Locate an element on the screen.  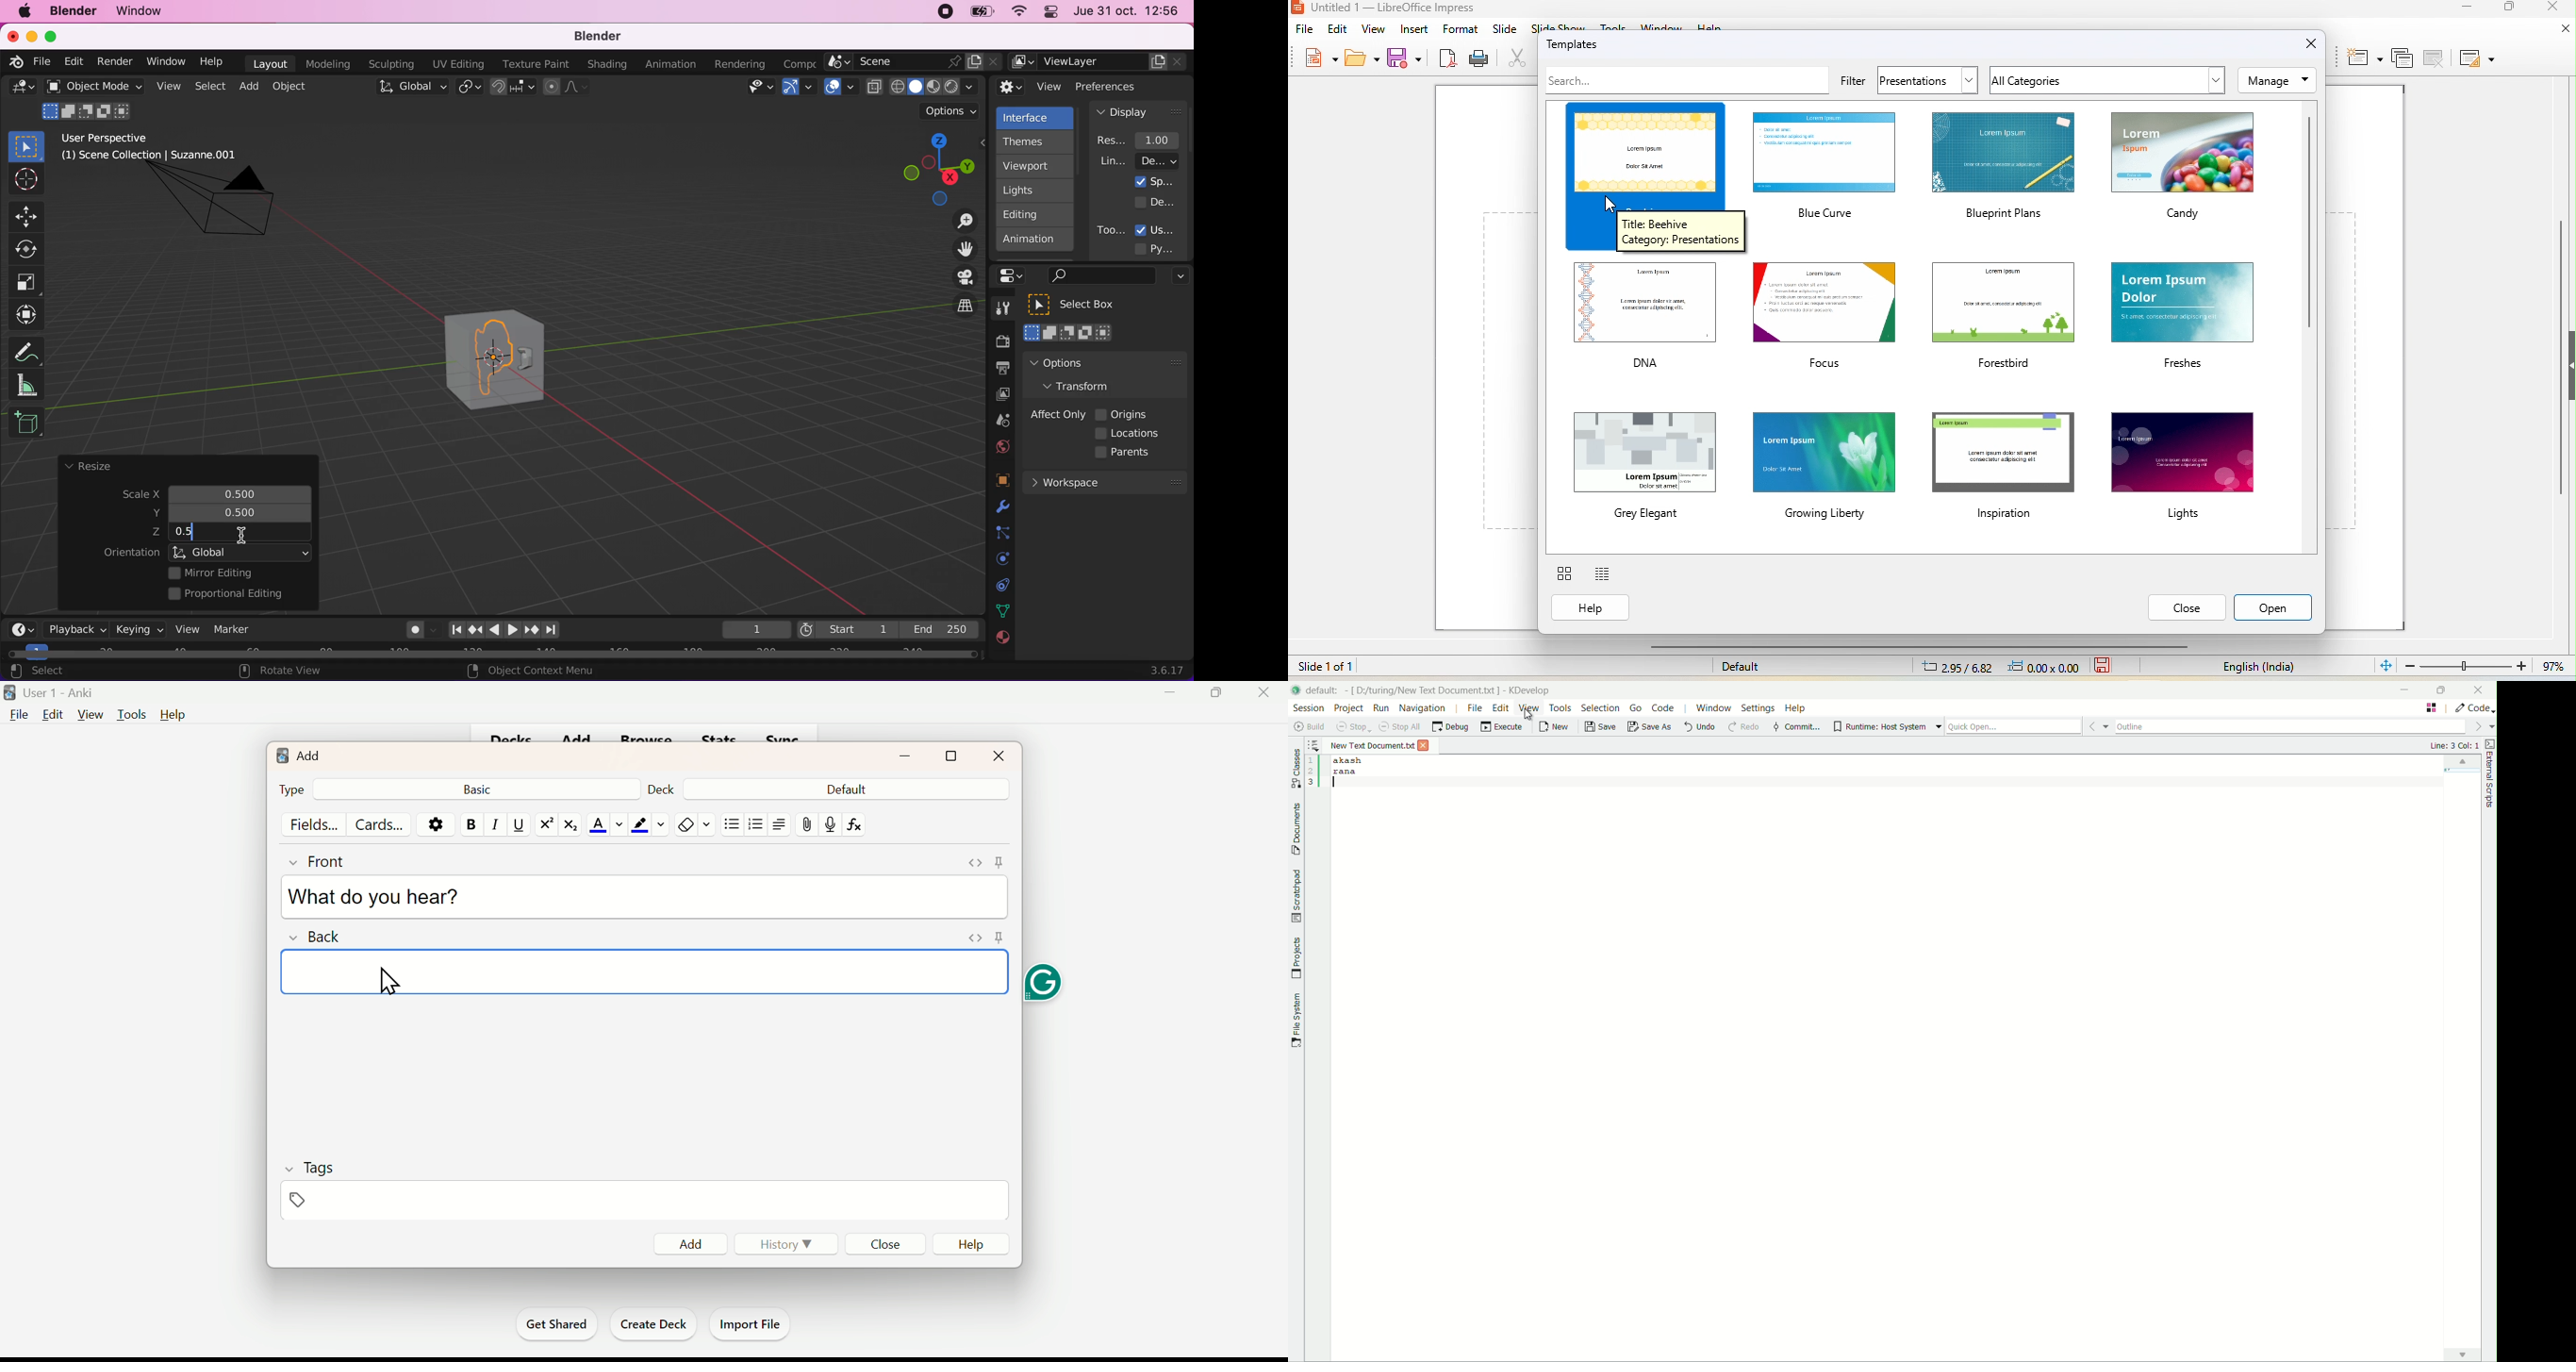
debug is located at coordinates (1450, 726).